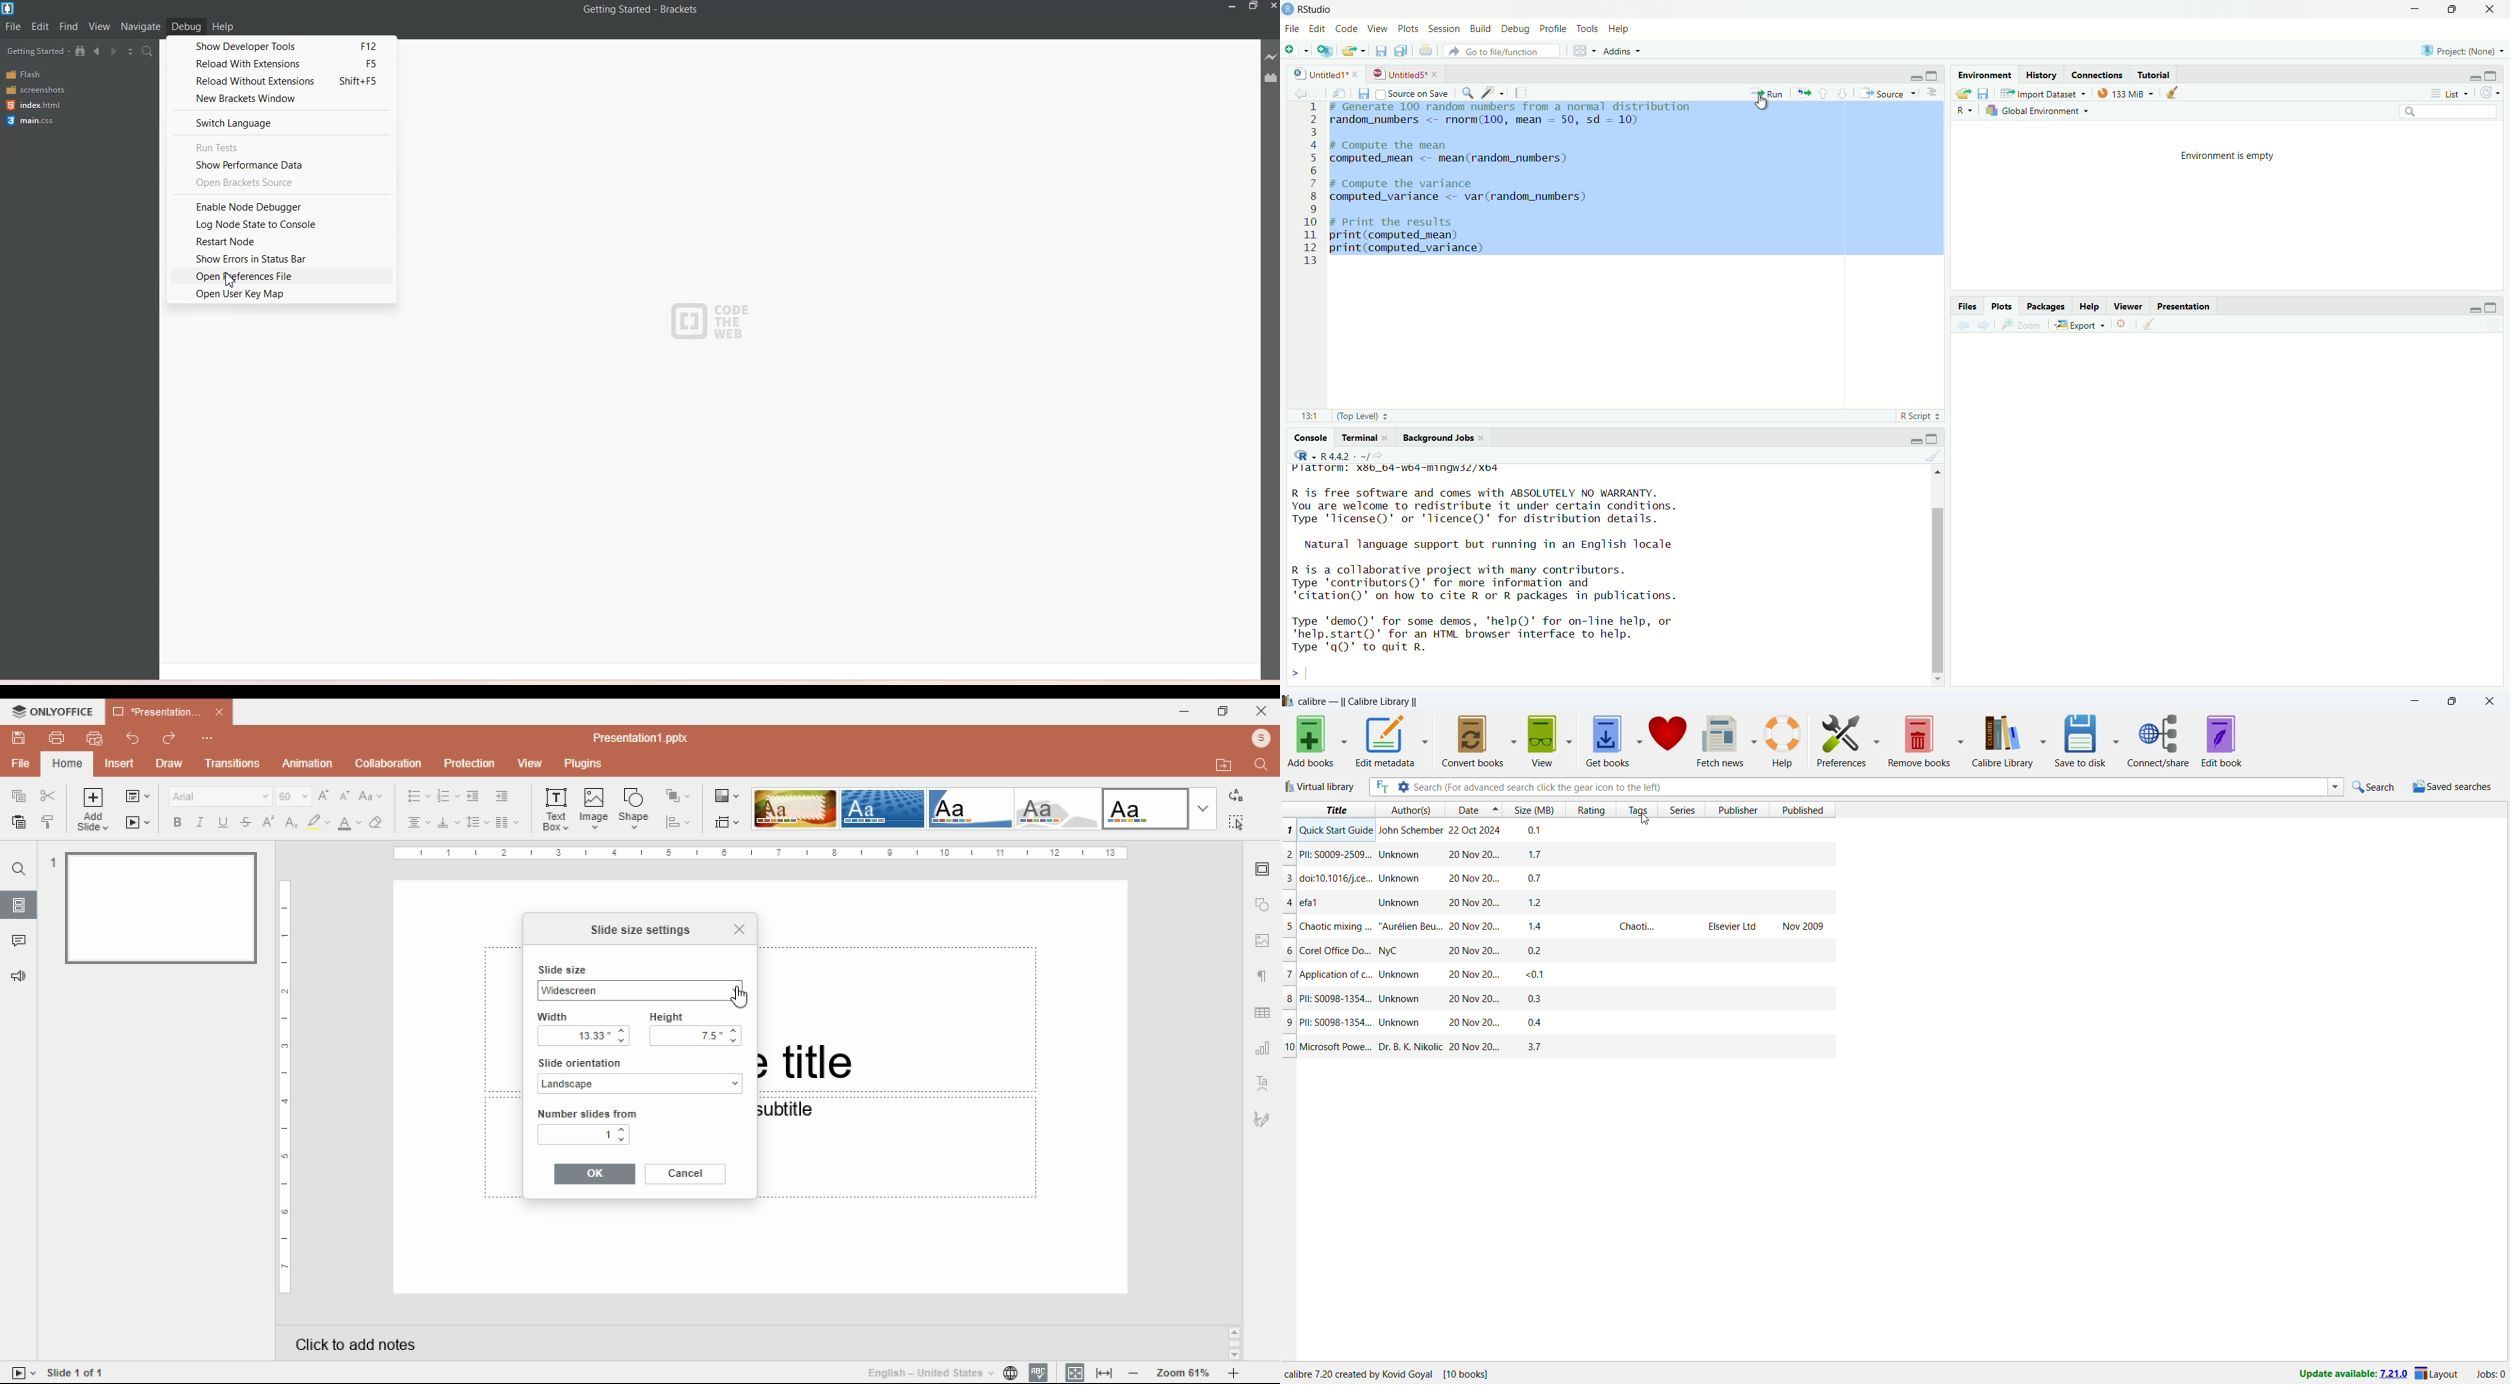 Image resolution: width=2520 pixels, height=1400 pixels. I want to click on , so click(1919, 740).